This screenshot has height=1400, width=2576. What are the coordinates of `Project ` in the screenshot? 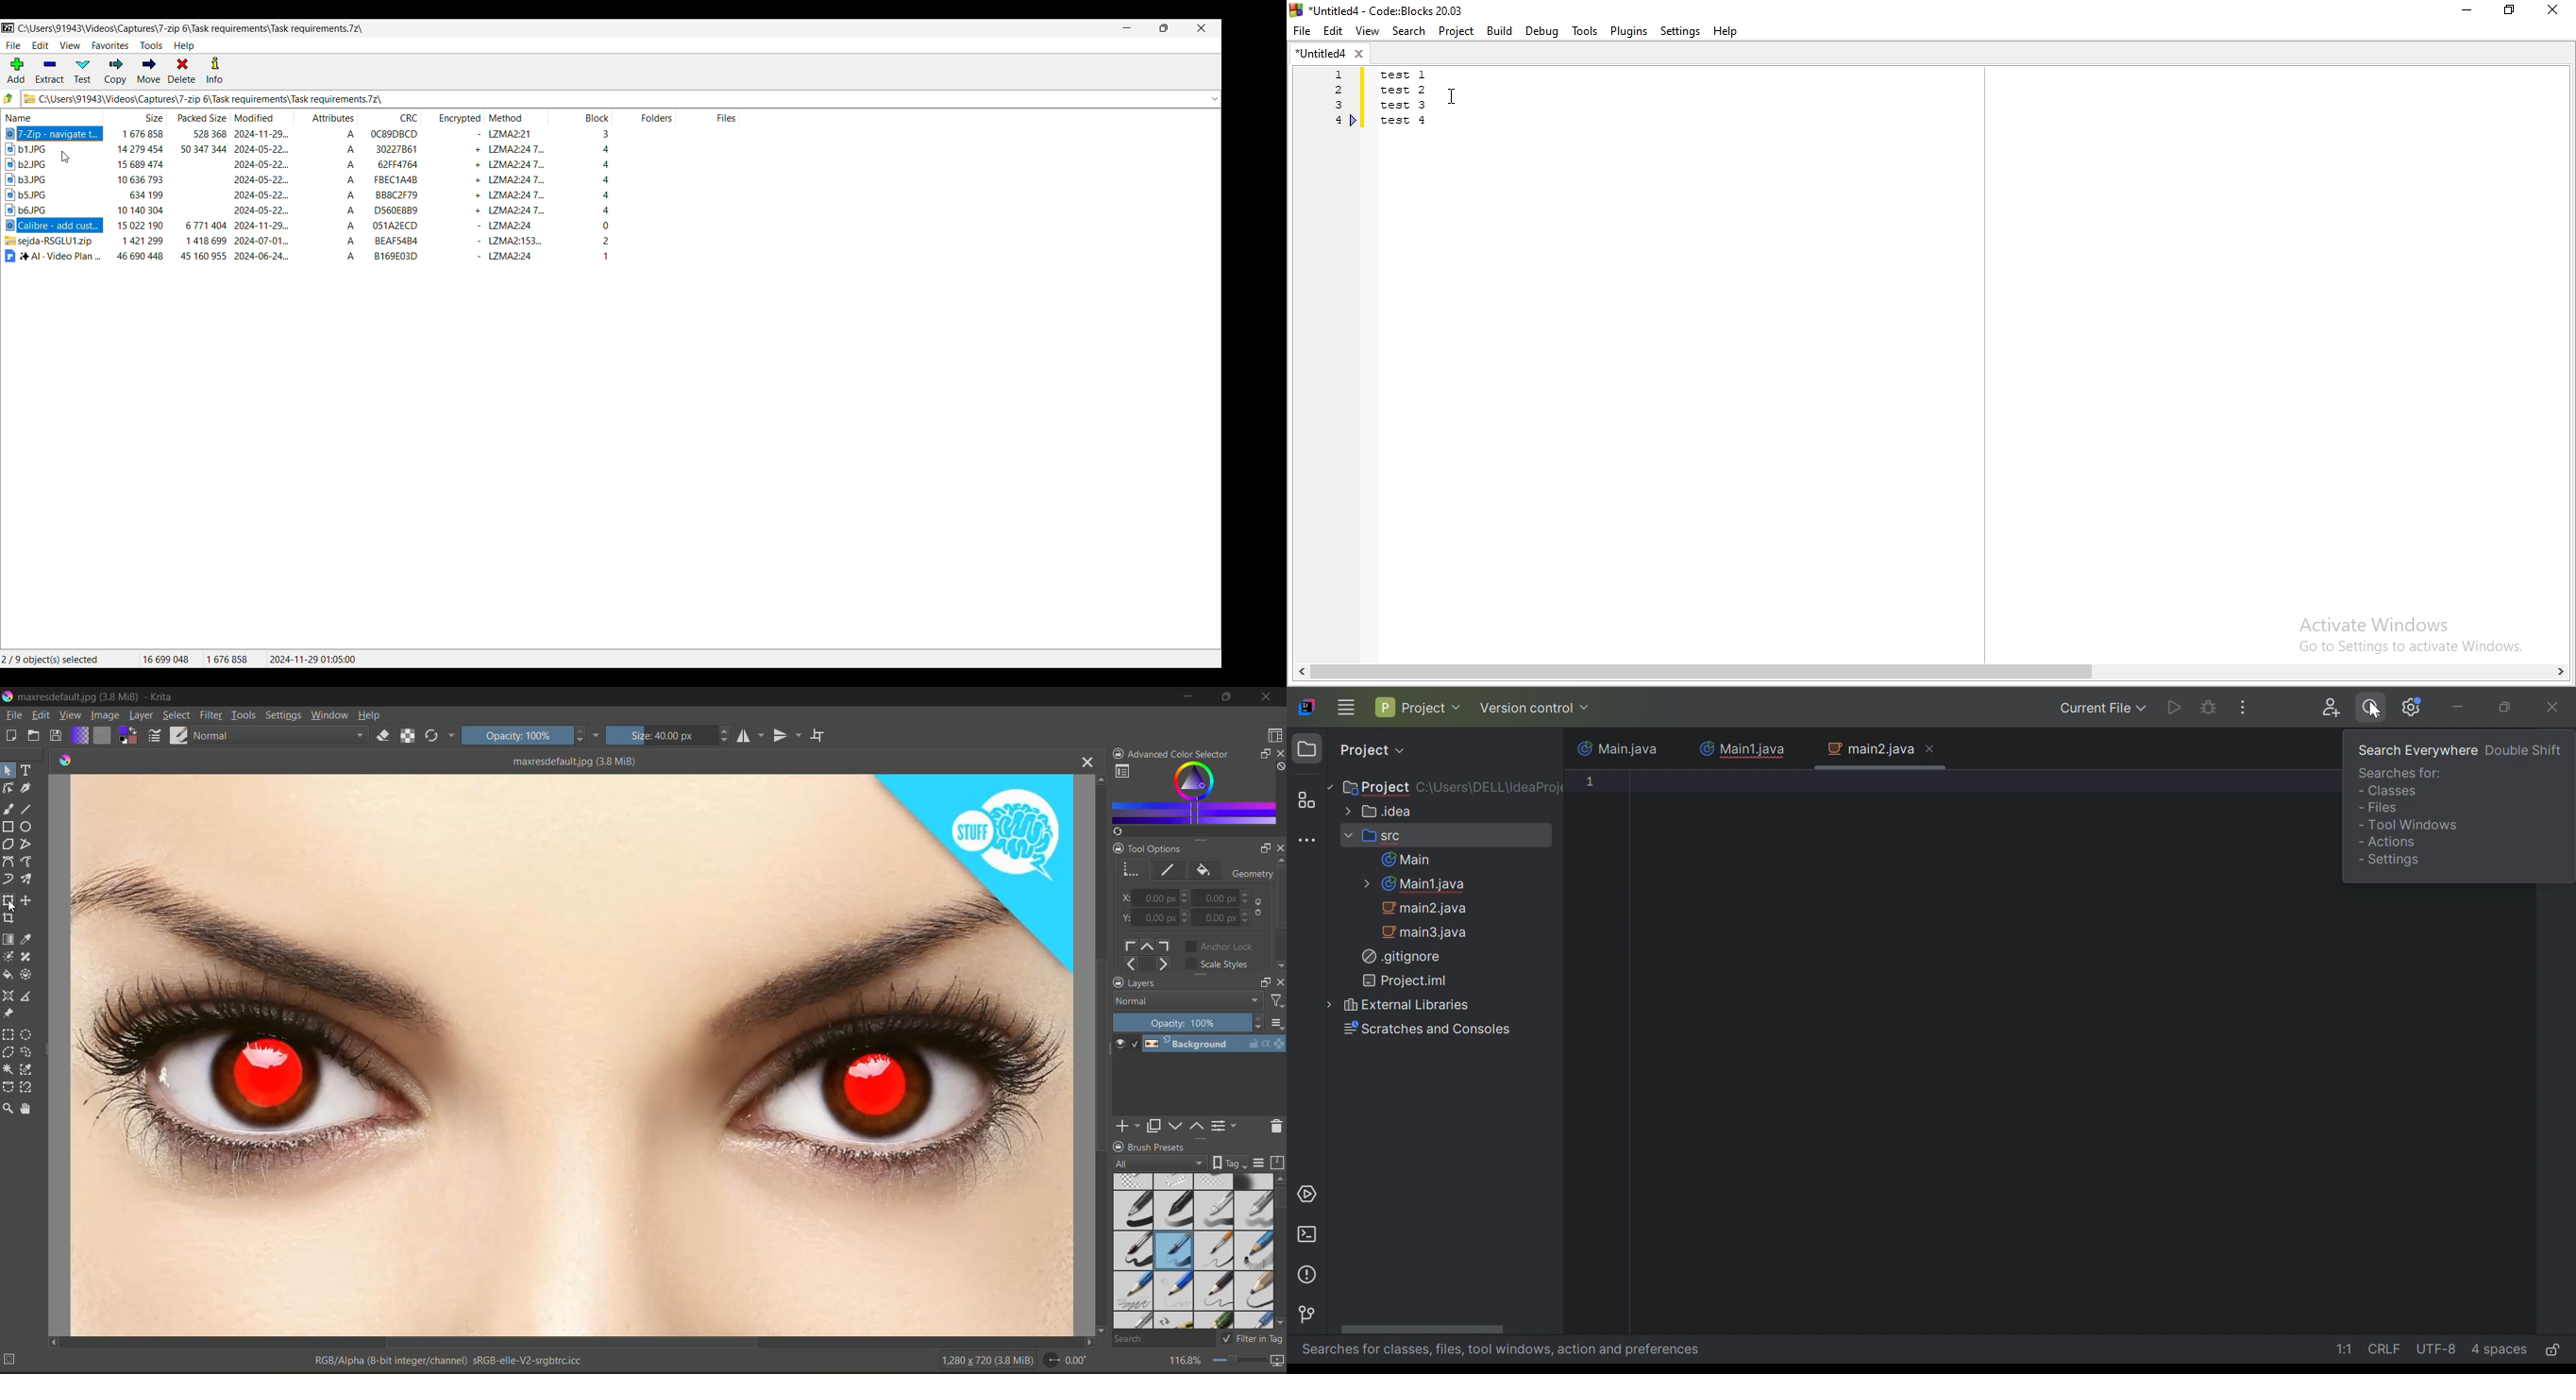 It's located at (1455, 32).